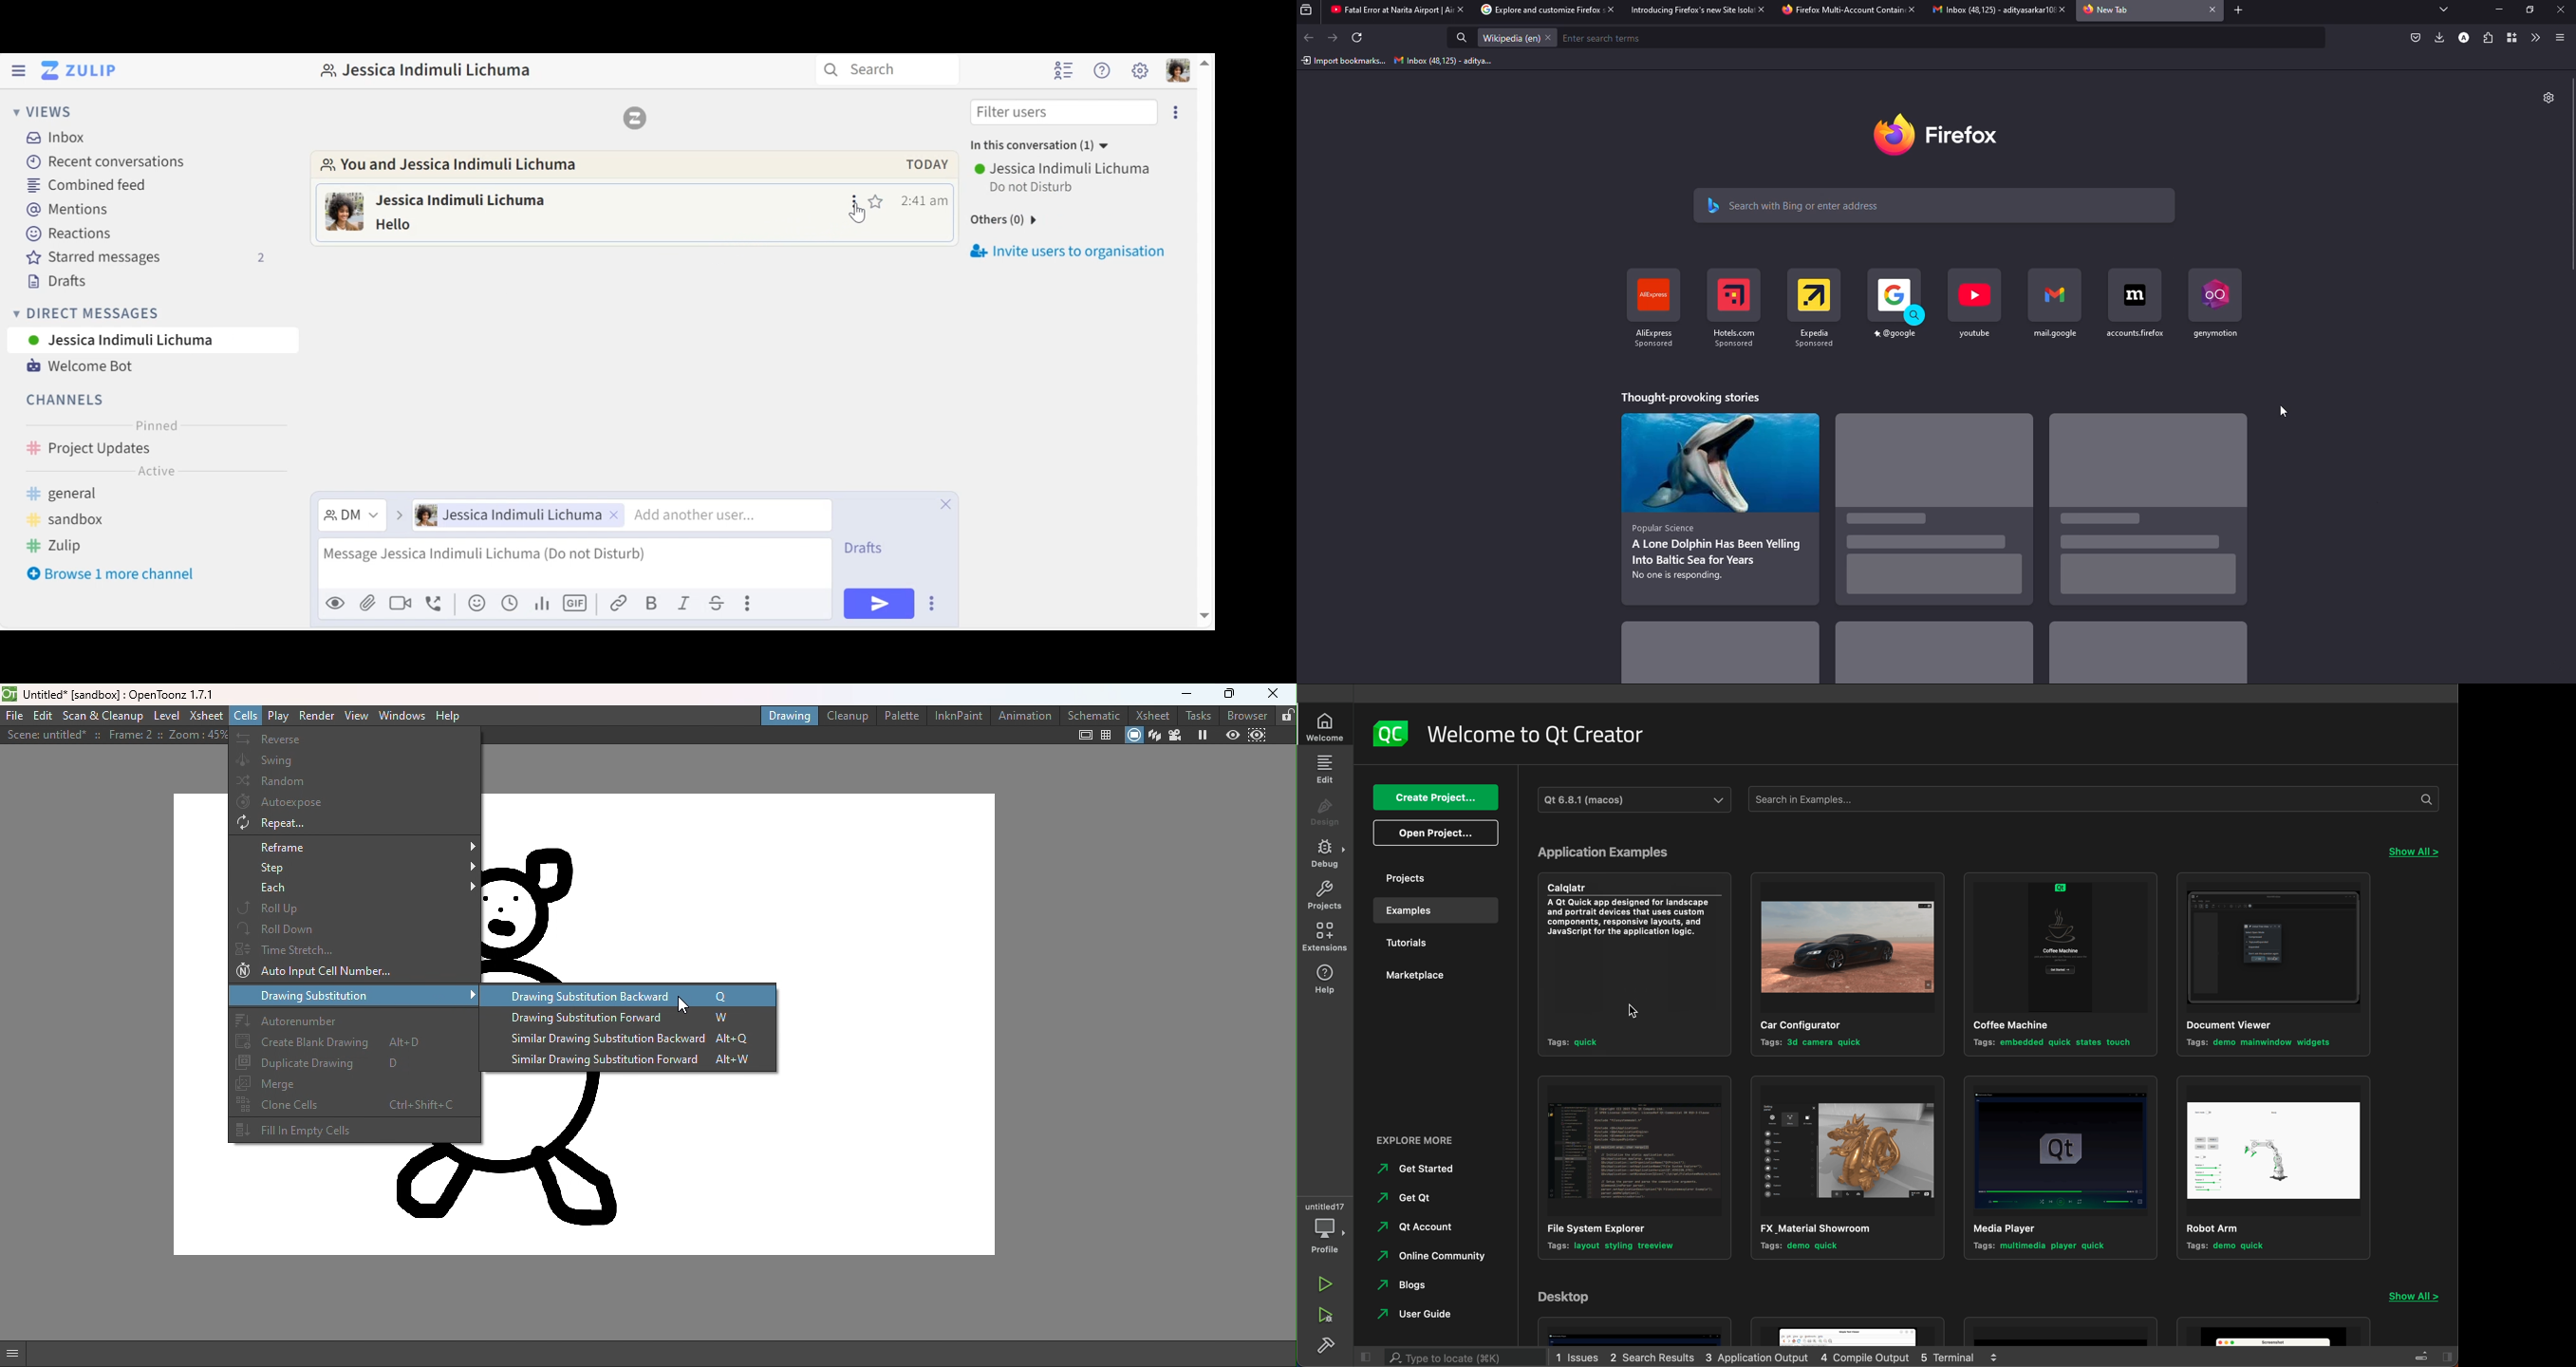 This screenshot has width=2576, height=1372. I want to click on search, so click(1462, 39).